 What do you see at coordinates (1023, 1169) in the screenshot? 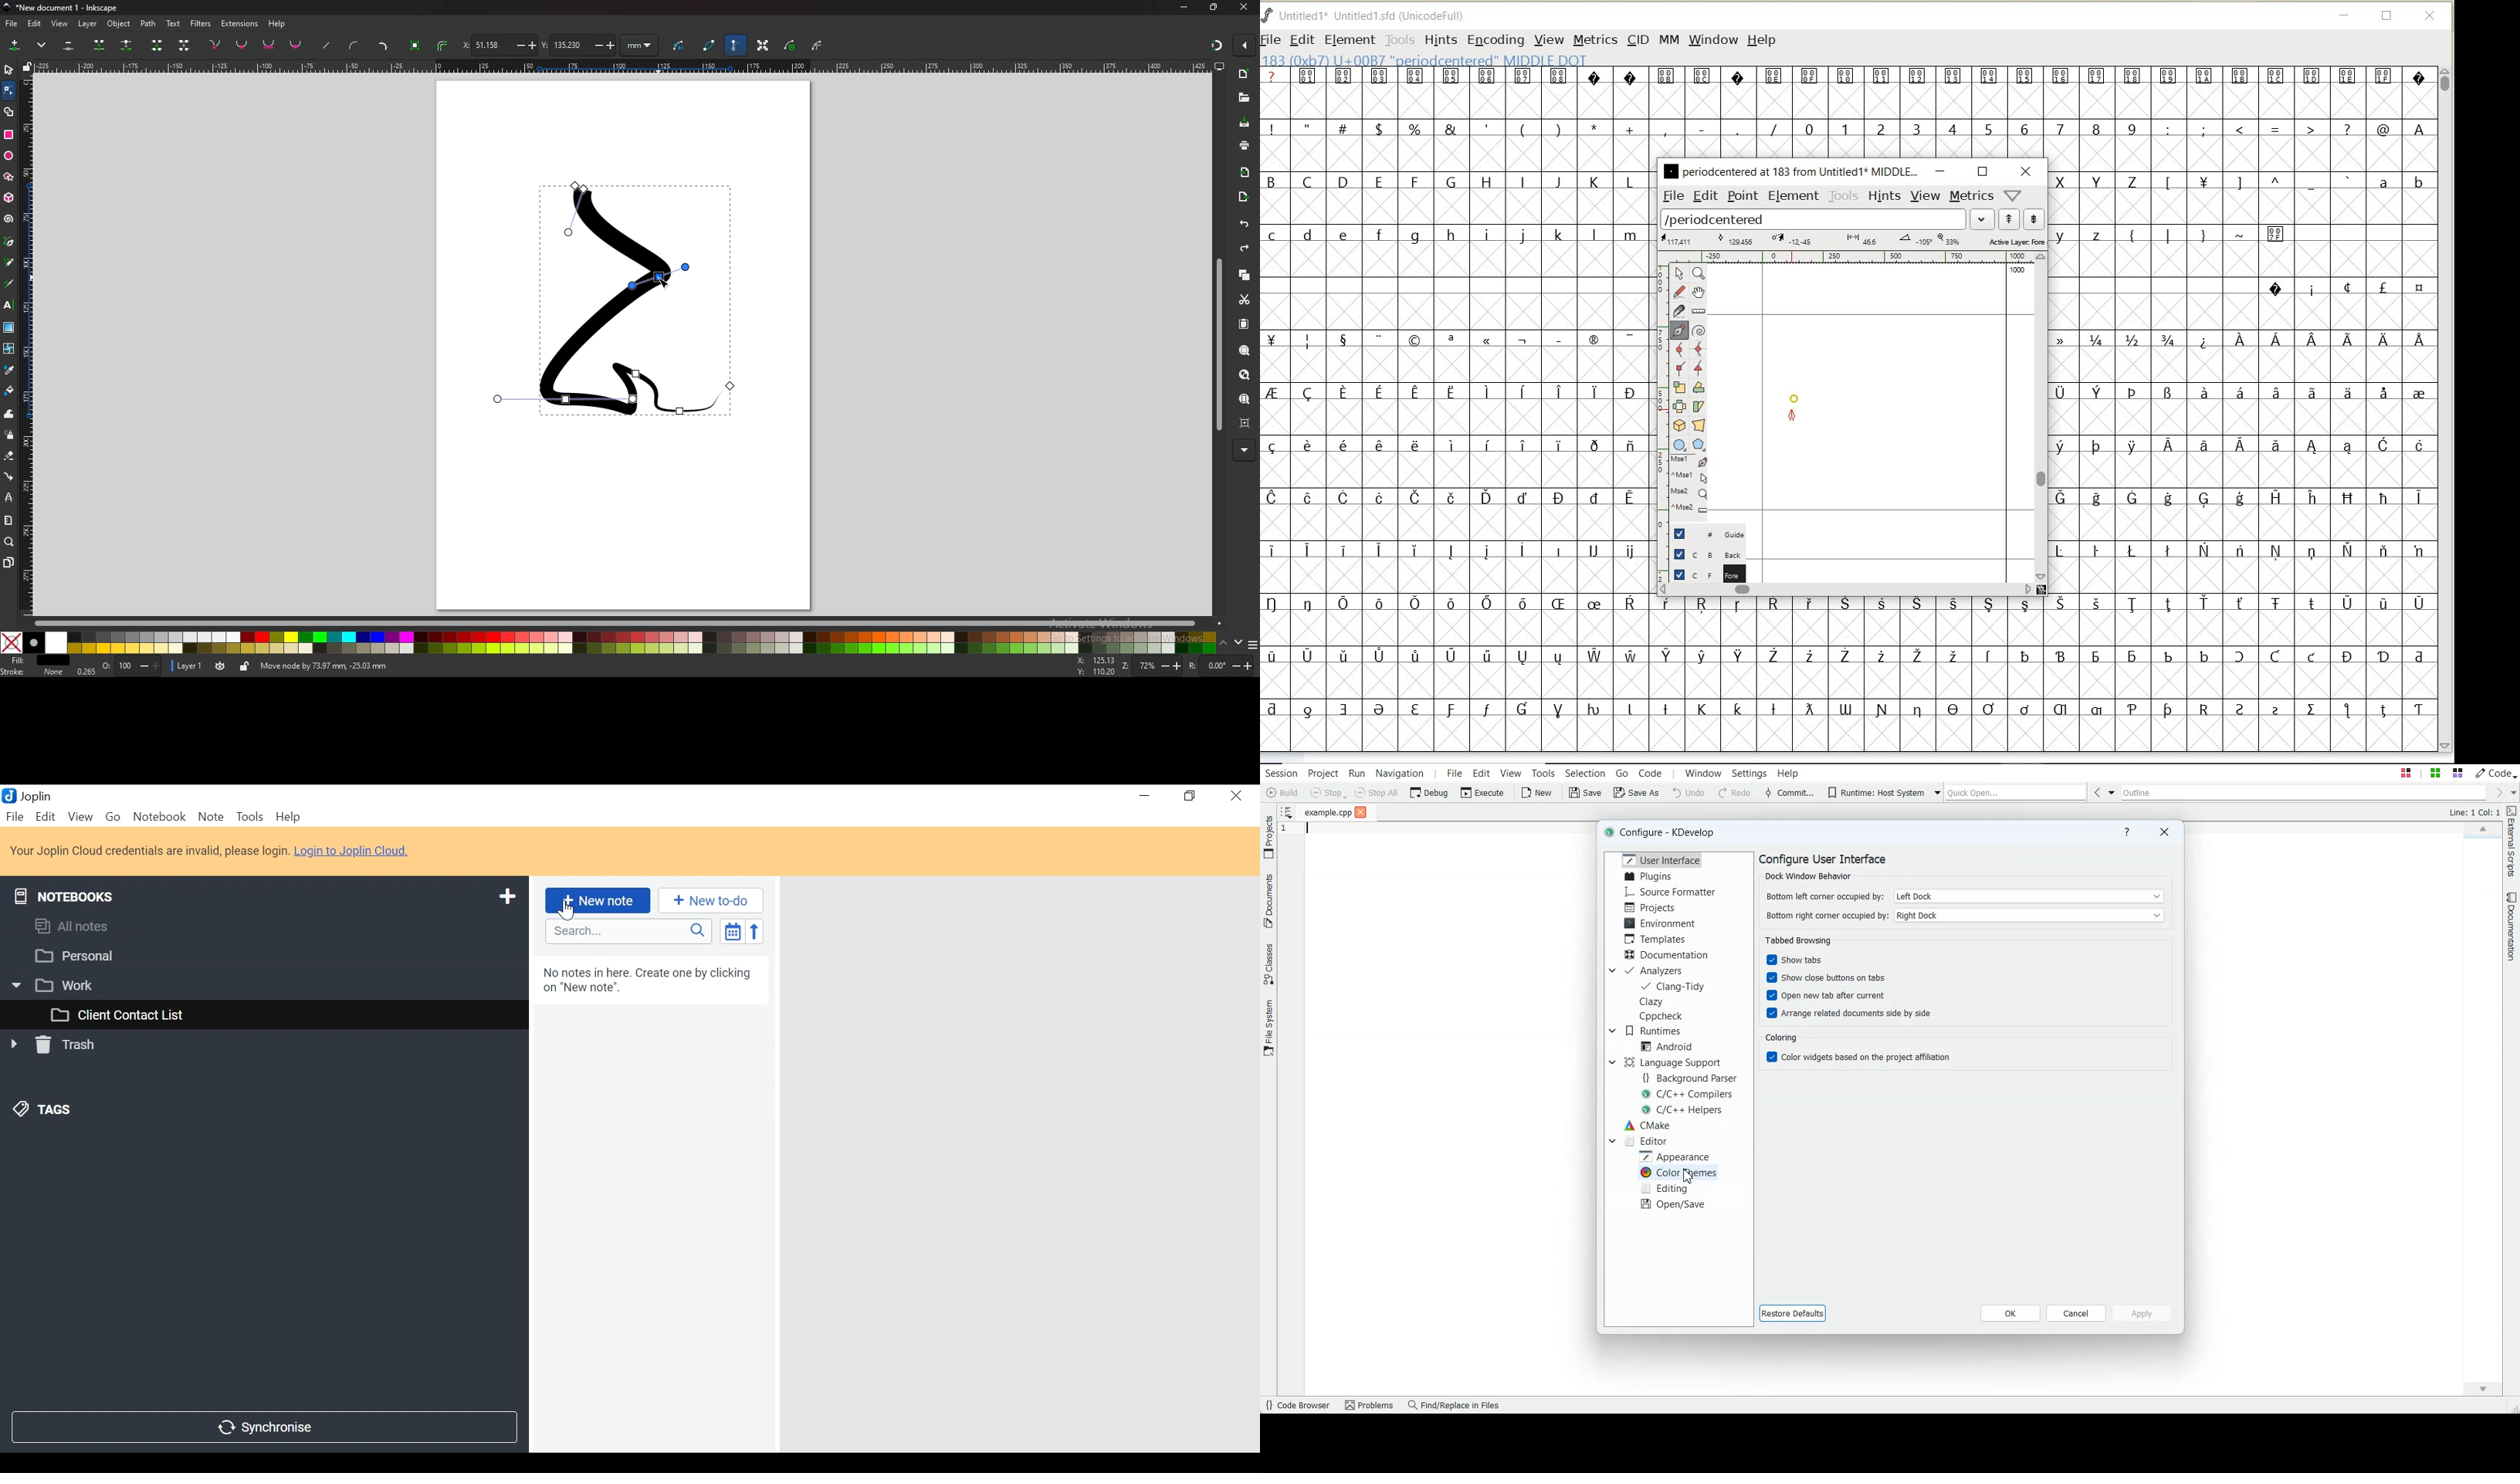
I see `Right Panel` at bounding box center [1023, 1169].